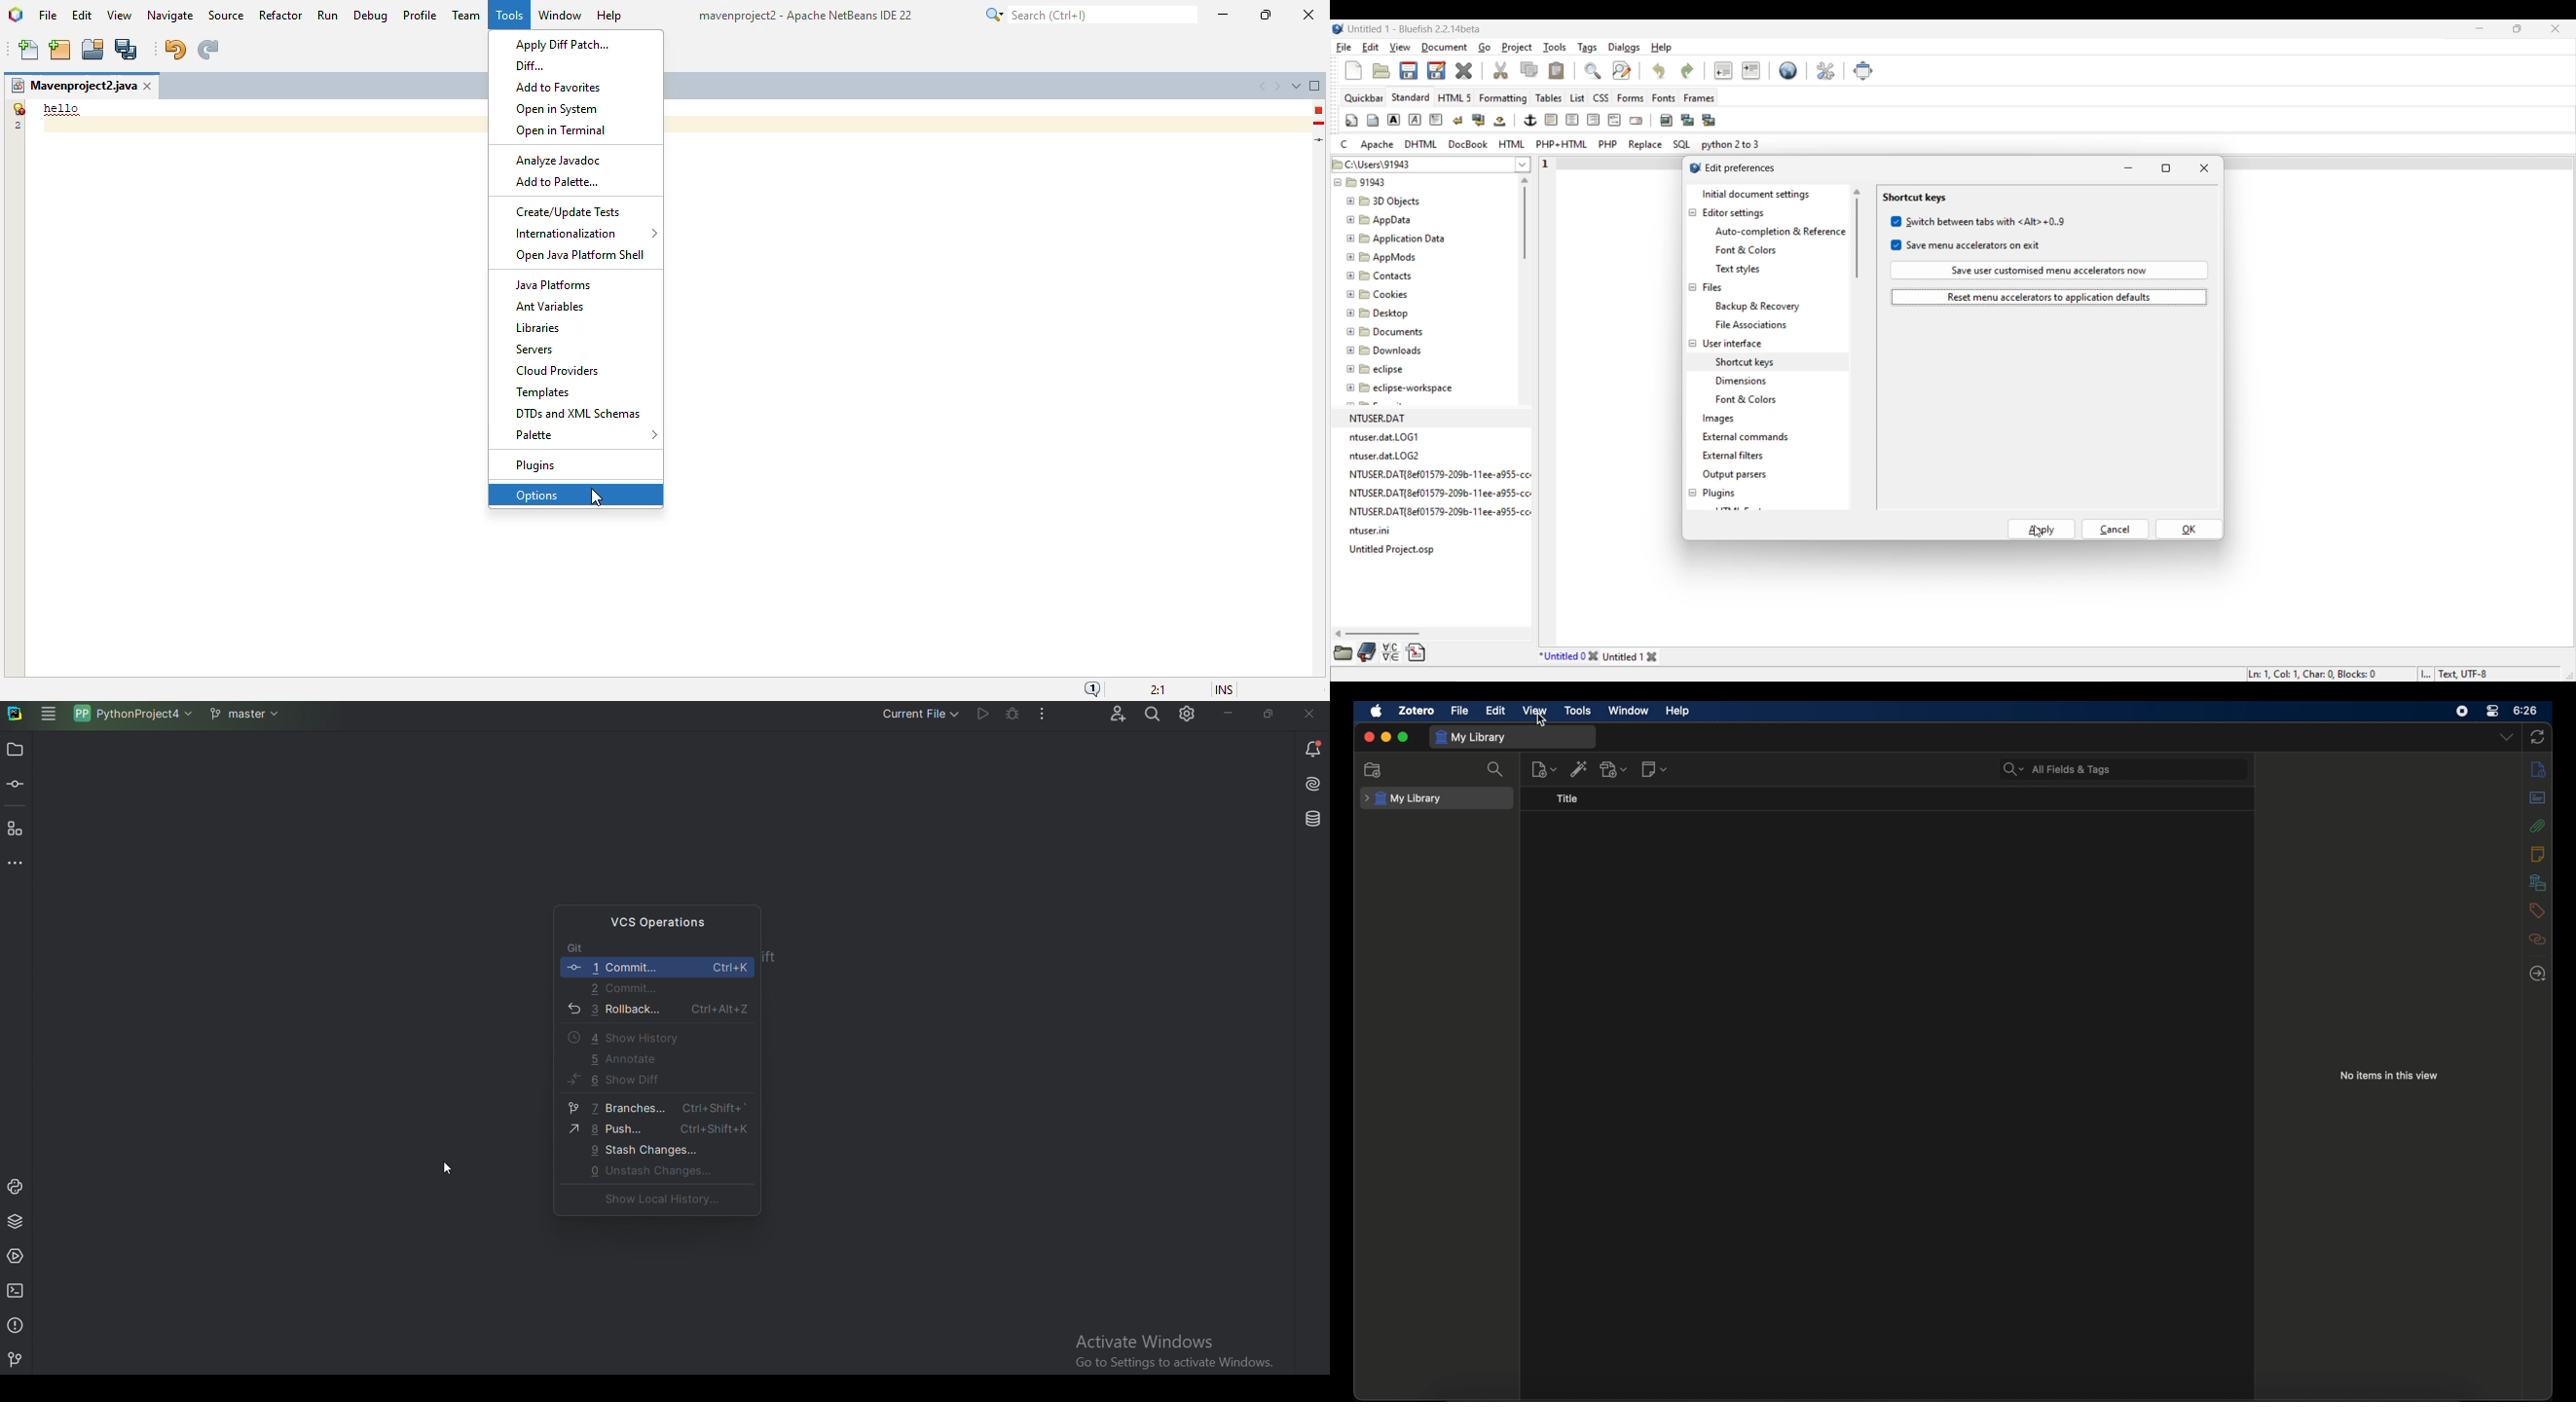 The image size is (2576, 1428). Describe the element at coordinates (2389, 1076) in the screenshot. I see `no items in this view` at that location.